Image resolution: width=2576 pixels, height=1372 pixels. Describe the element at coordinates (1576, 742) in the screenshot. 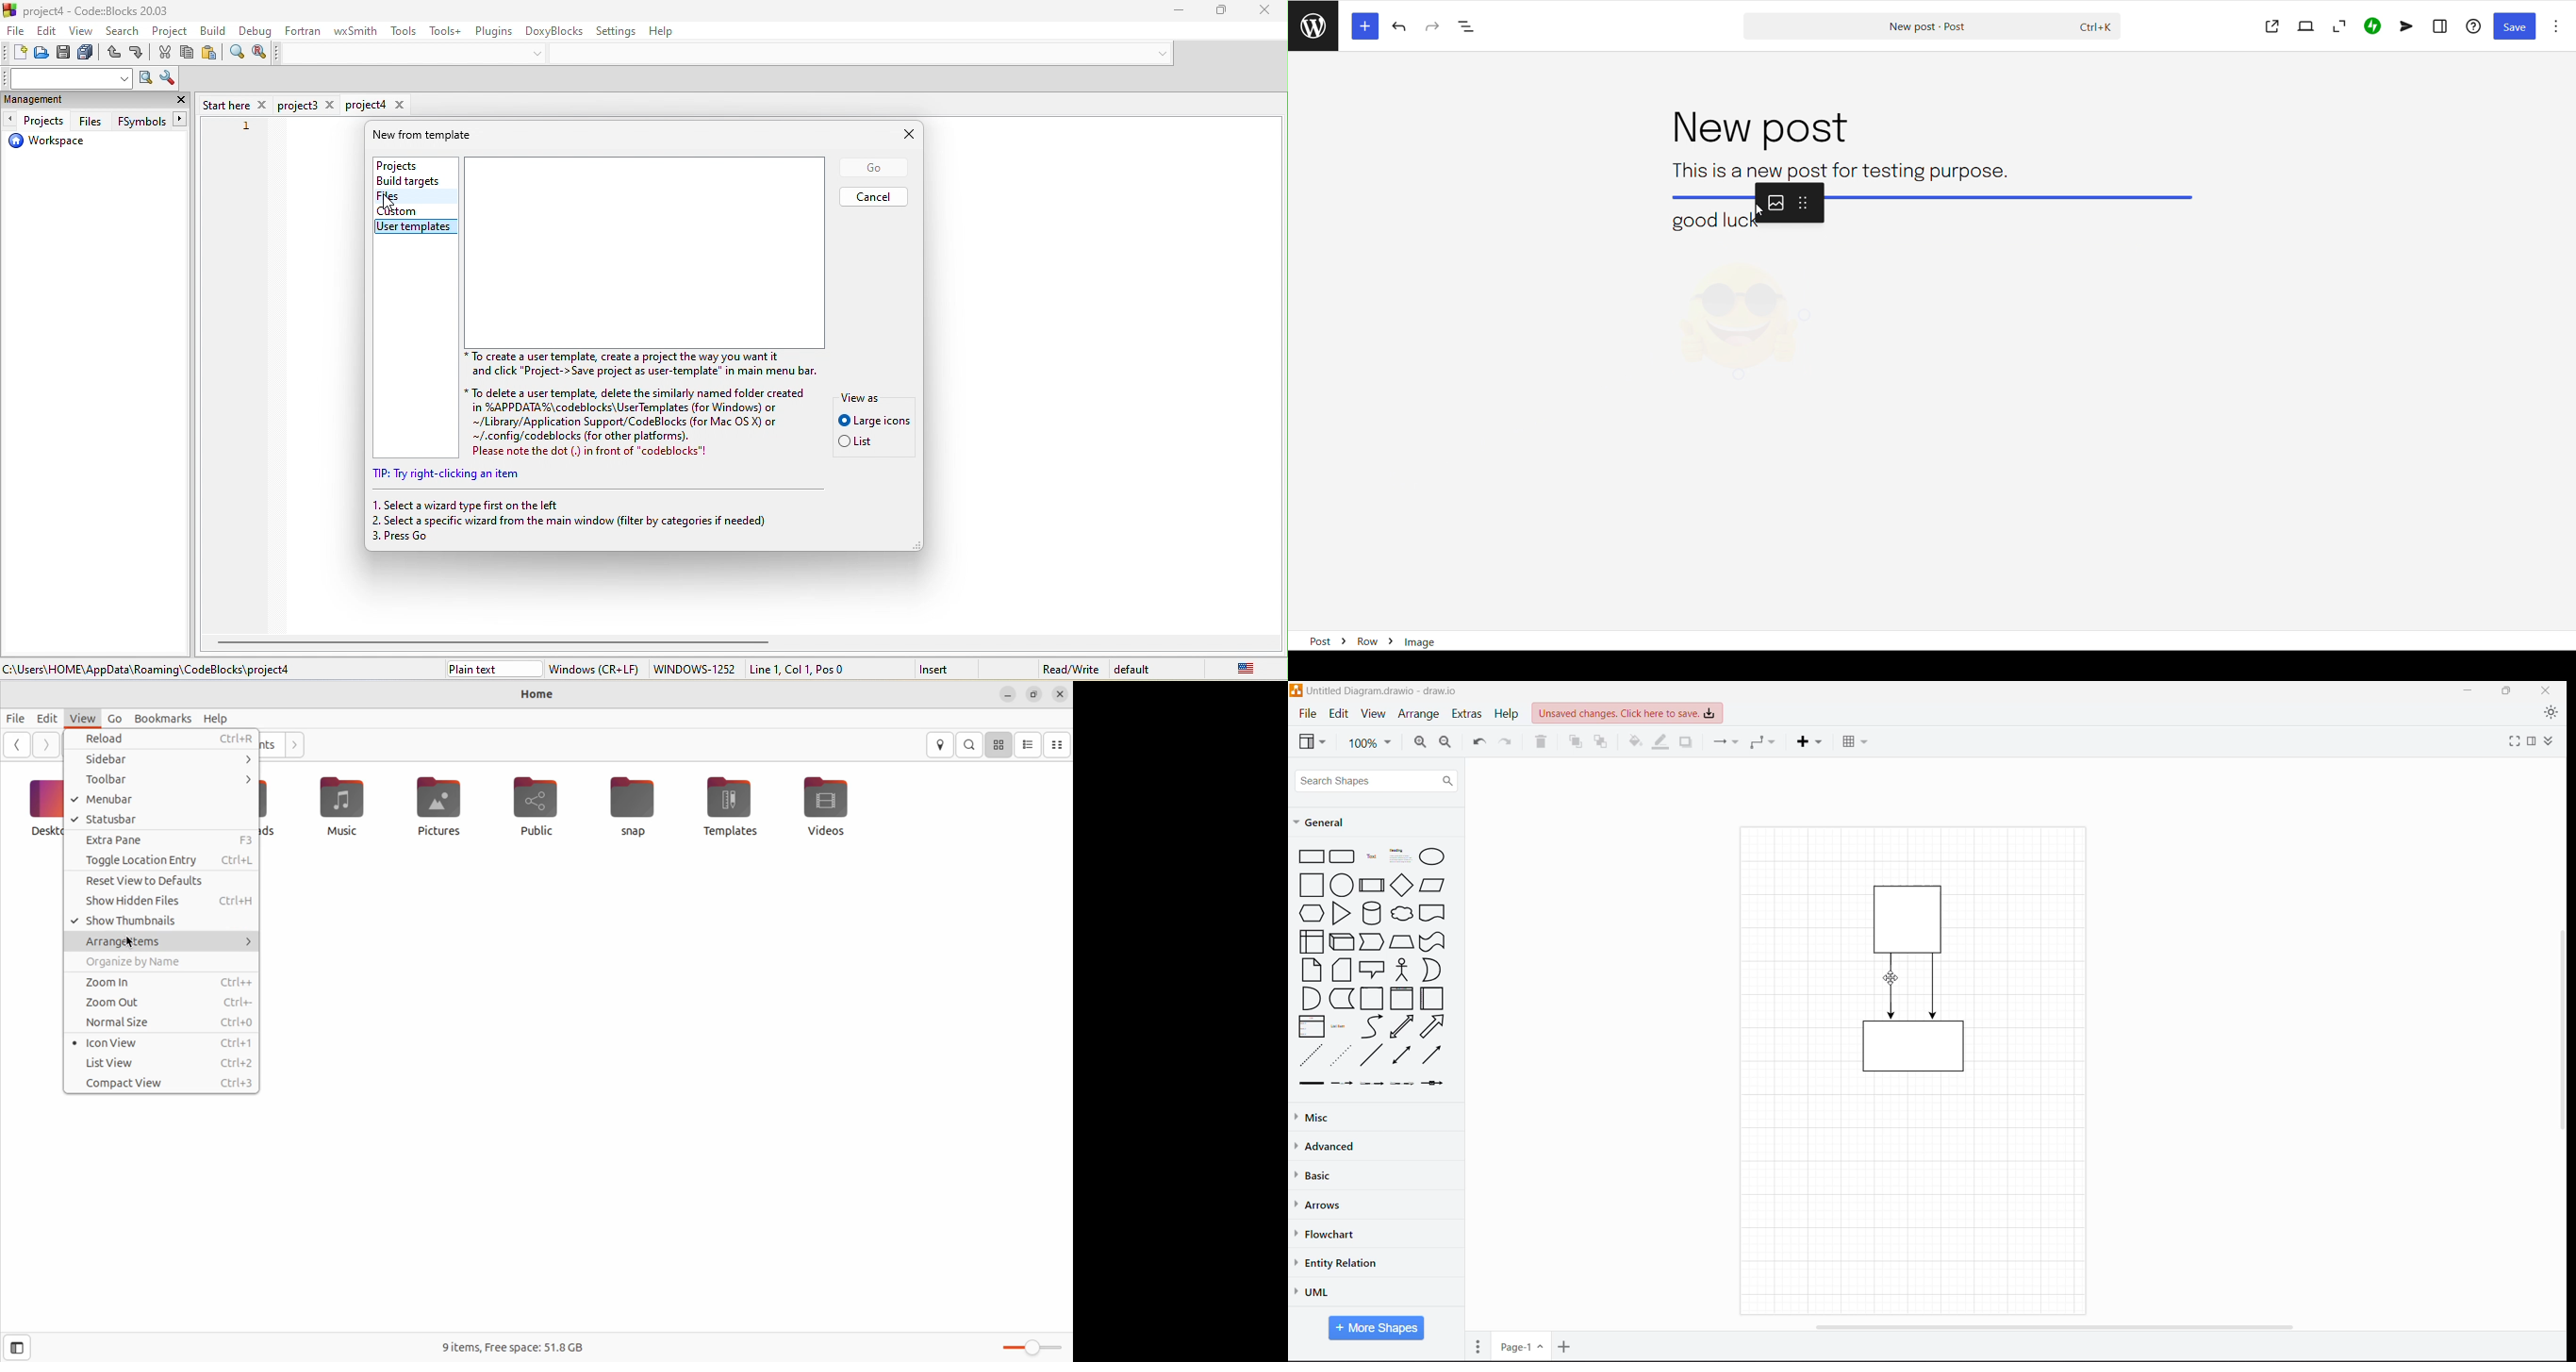

I see `To Front` at that location.